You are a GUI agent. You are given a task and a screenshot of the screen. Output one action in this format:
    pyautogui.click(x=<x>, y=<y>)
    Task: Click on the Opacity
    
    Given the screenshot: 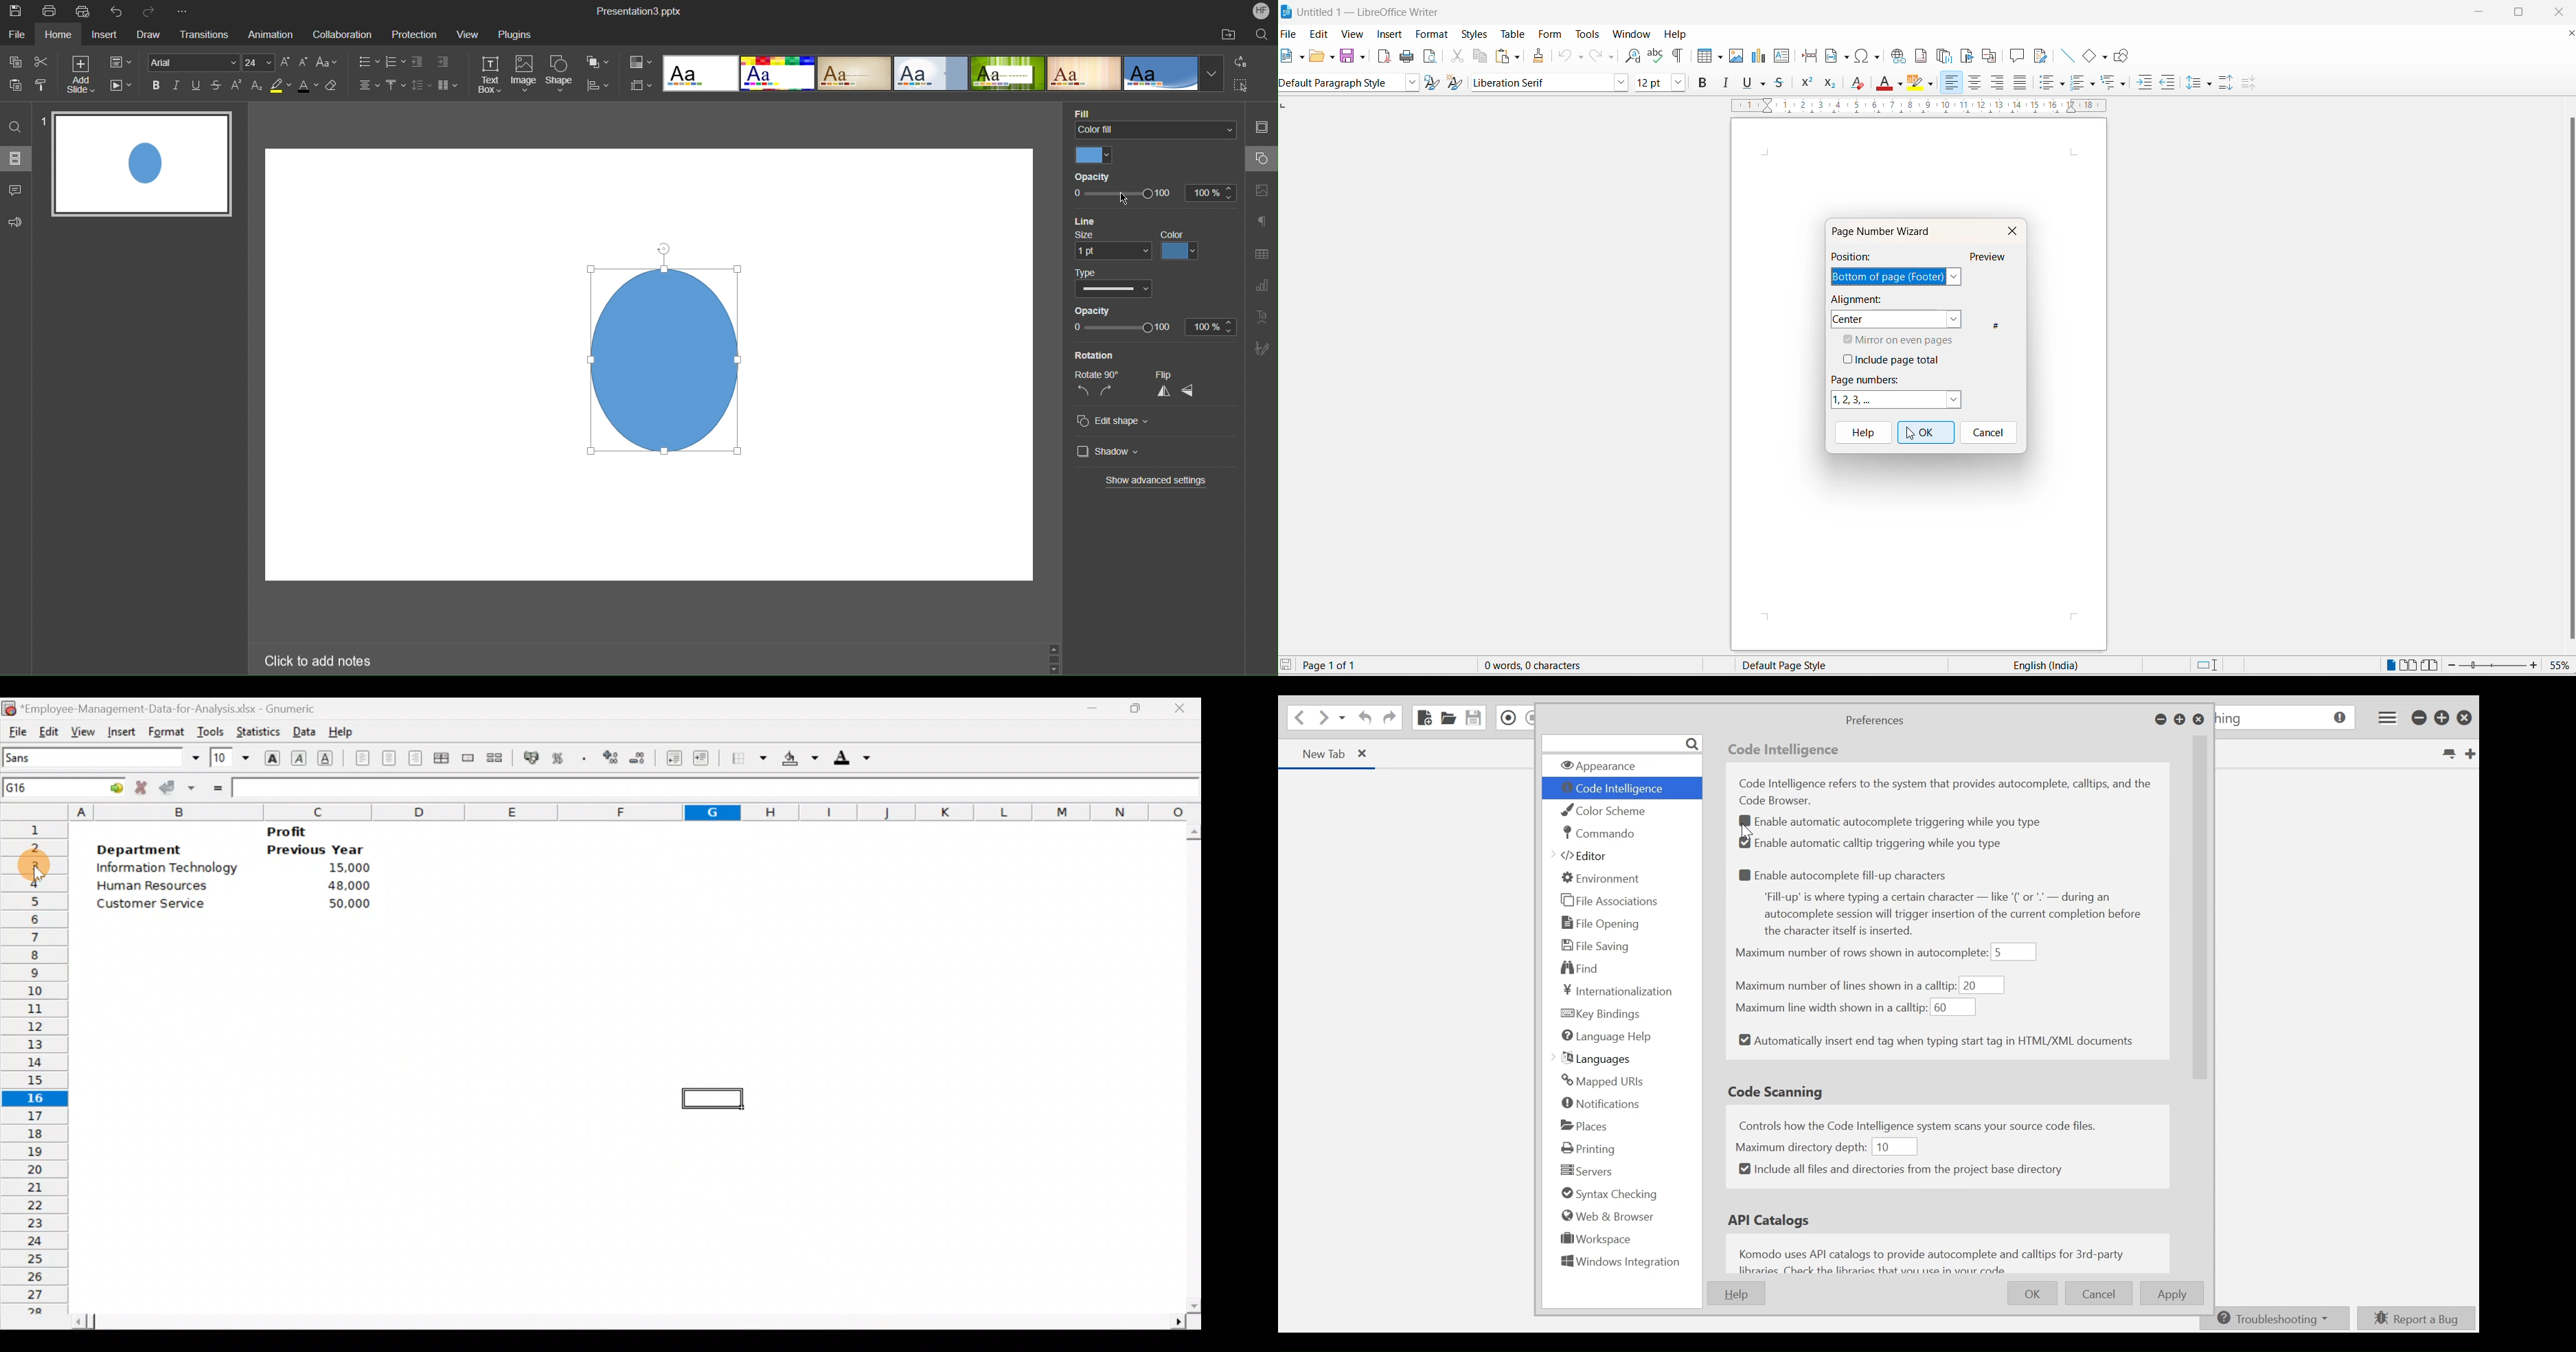 What is the action you would take?
    pyautogui.click(x=1152, y=321)
    